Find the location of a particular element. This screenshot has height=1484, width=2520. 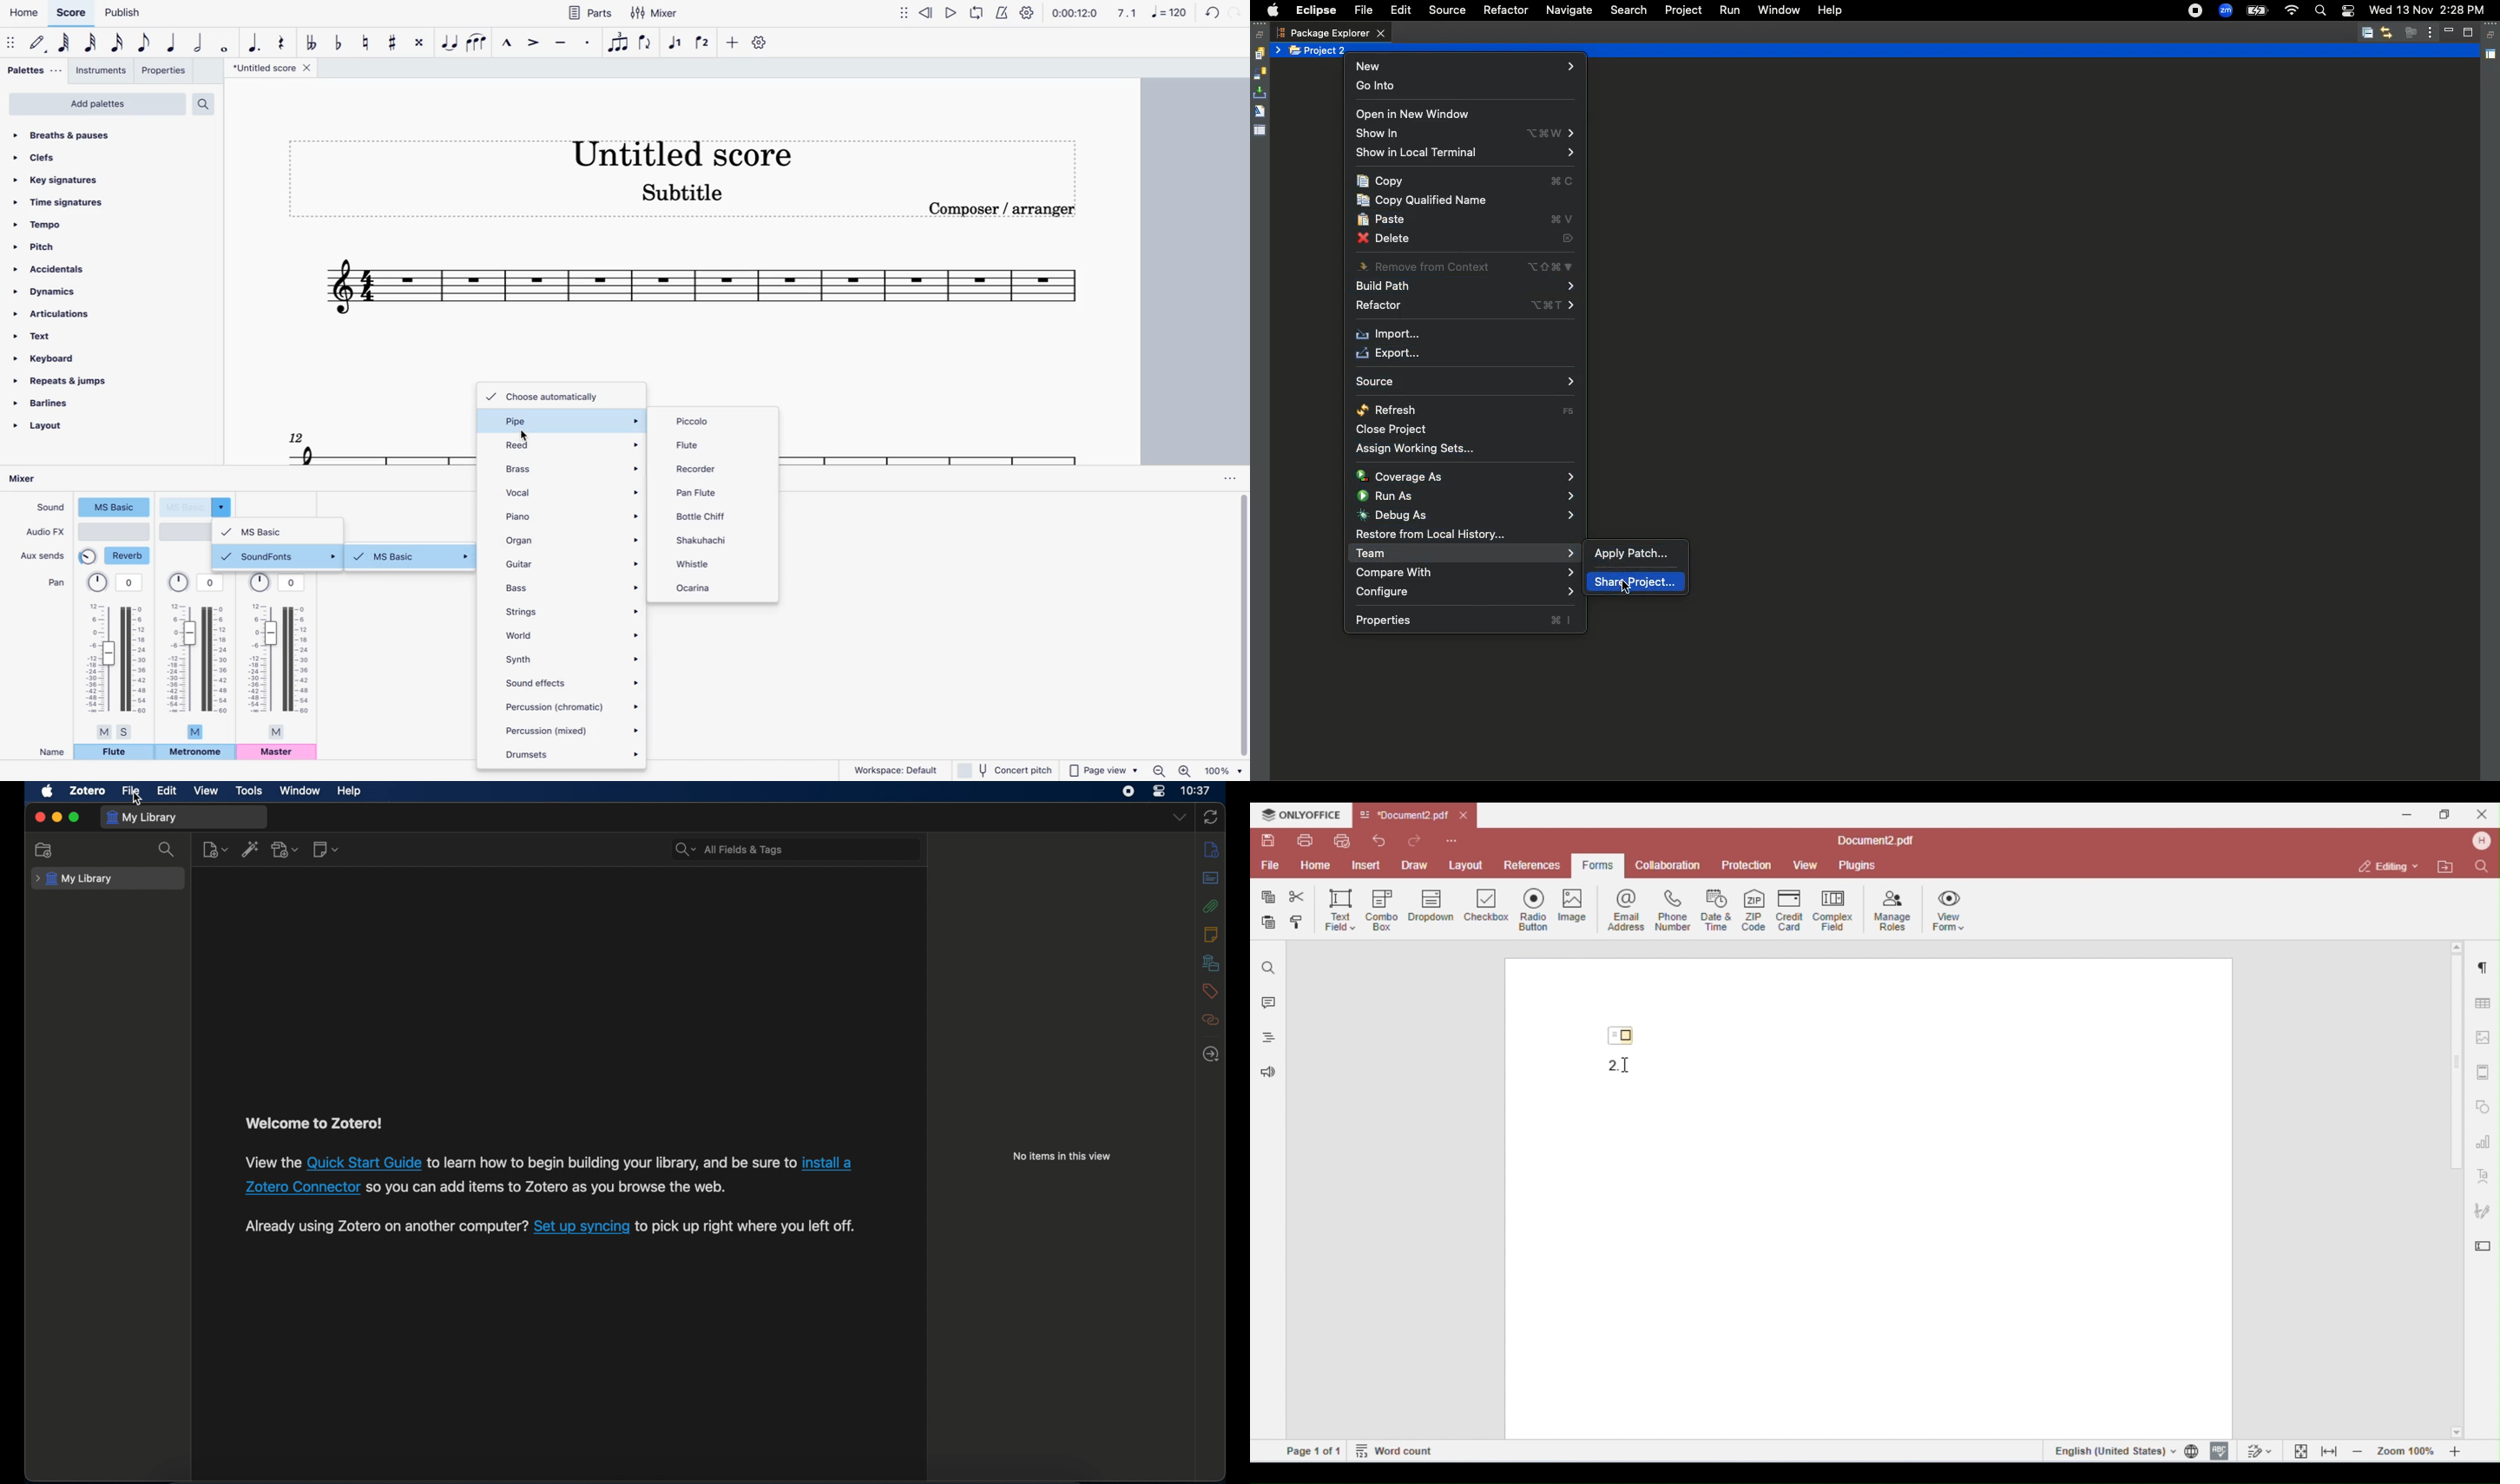

cursor on file is located at coordinates (137, 799).